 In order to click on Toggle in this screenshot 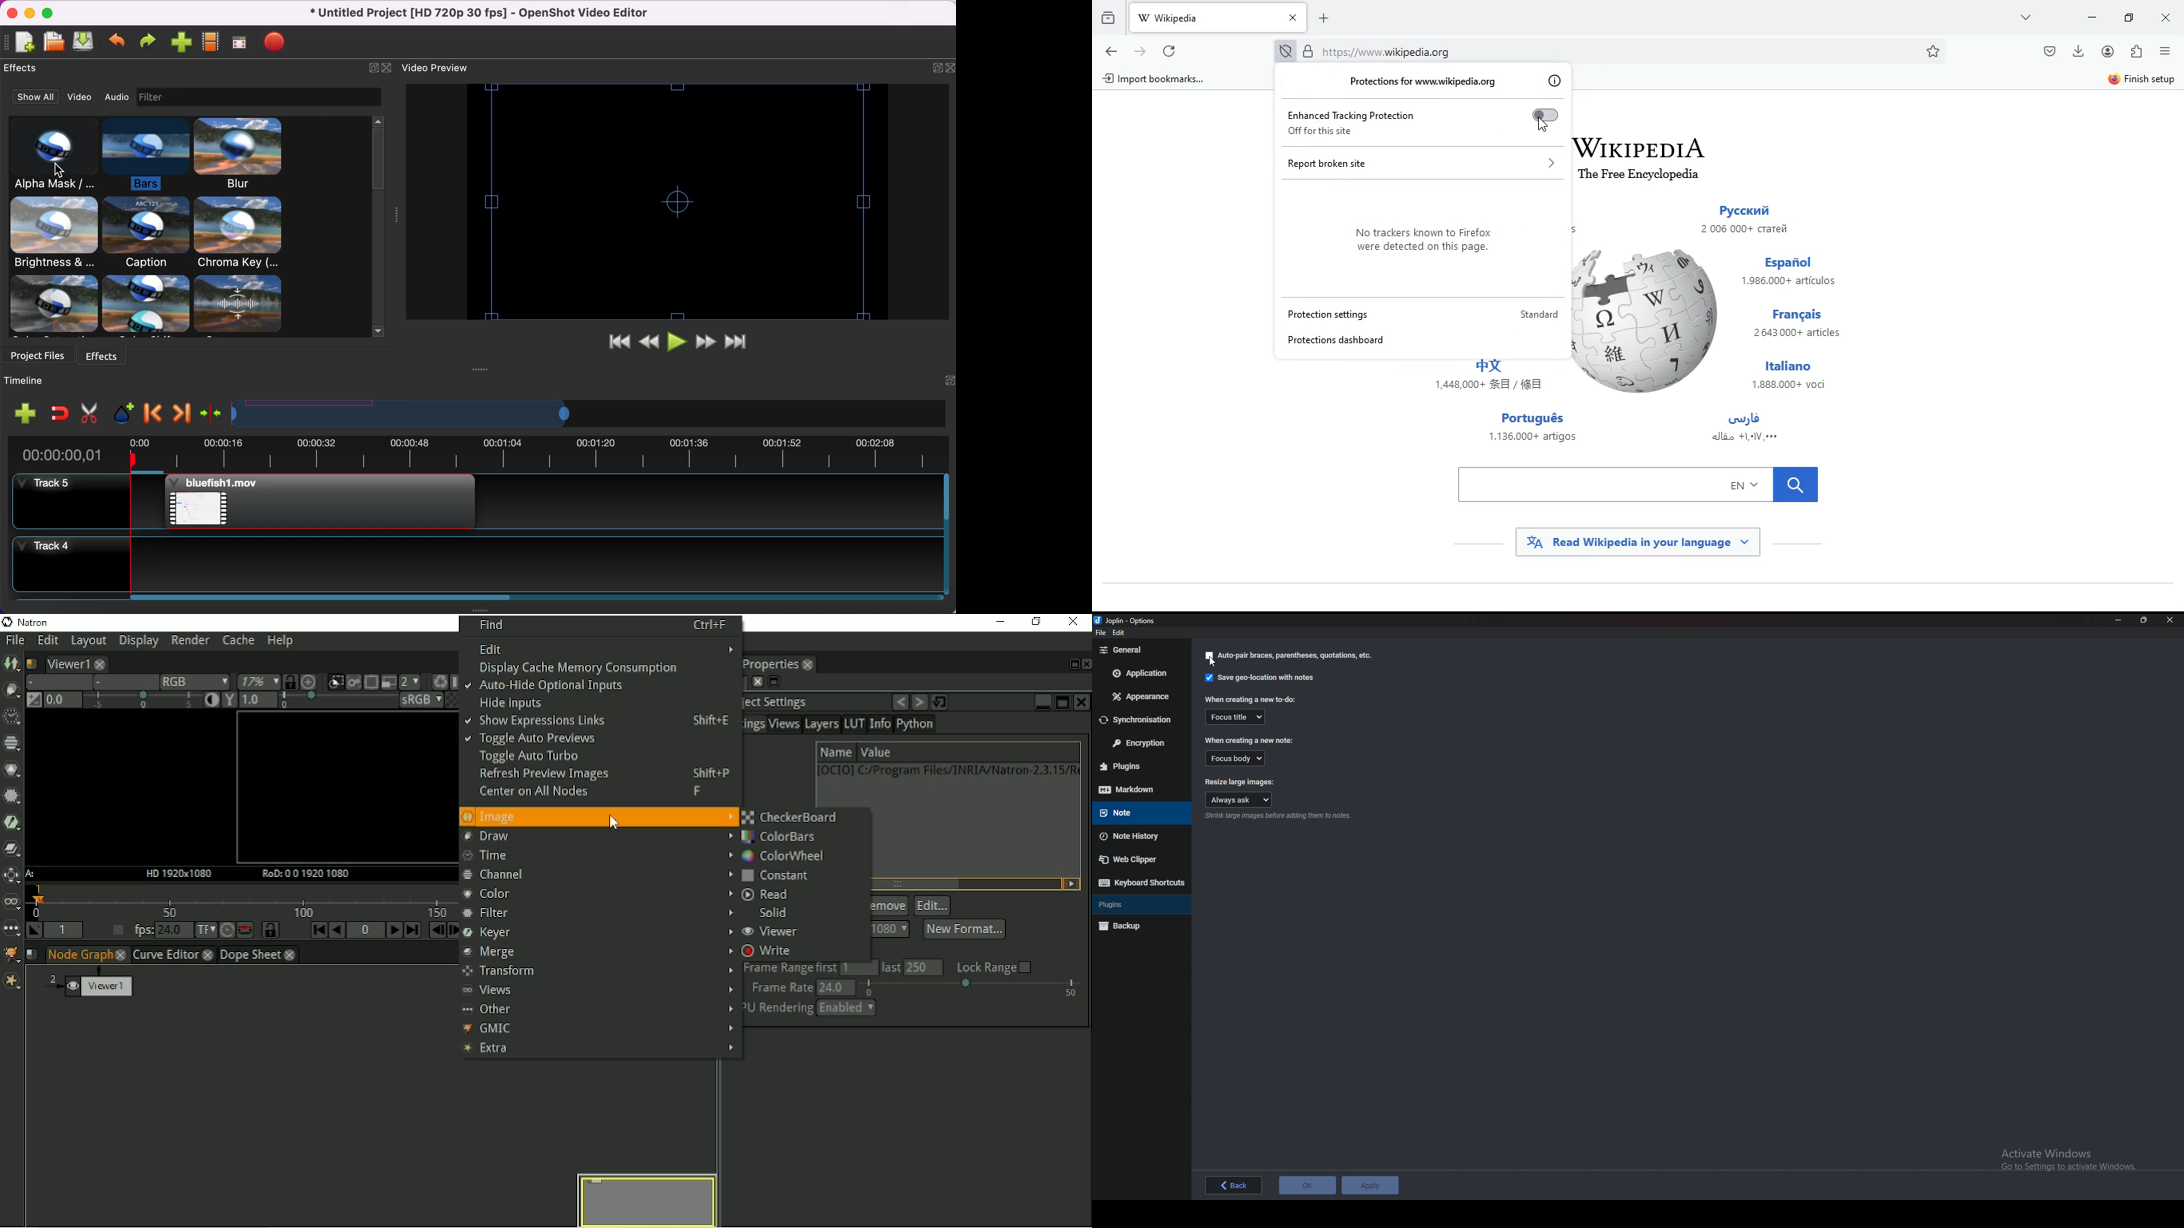, I will do `click(1544, 115)`.